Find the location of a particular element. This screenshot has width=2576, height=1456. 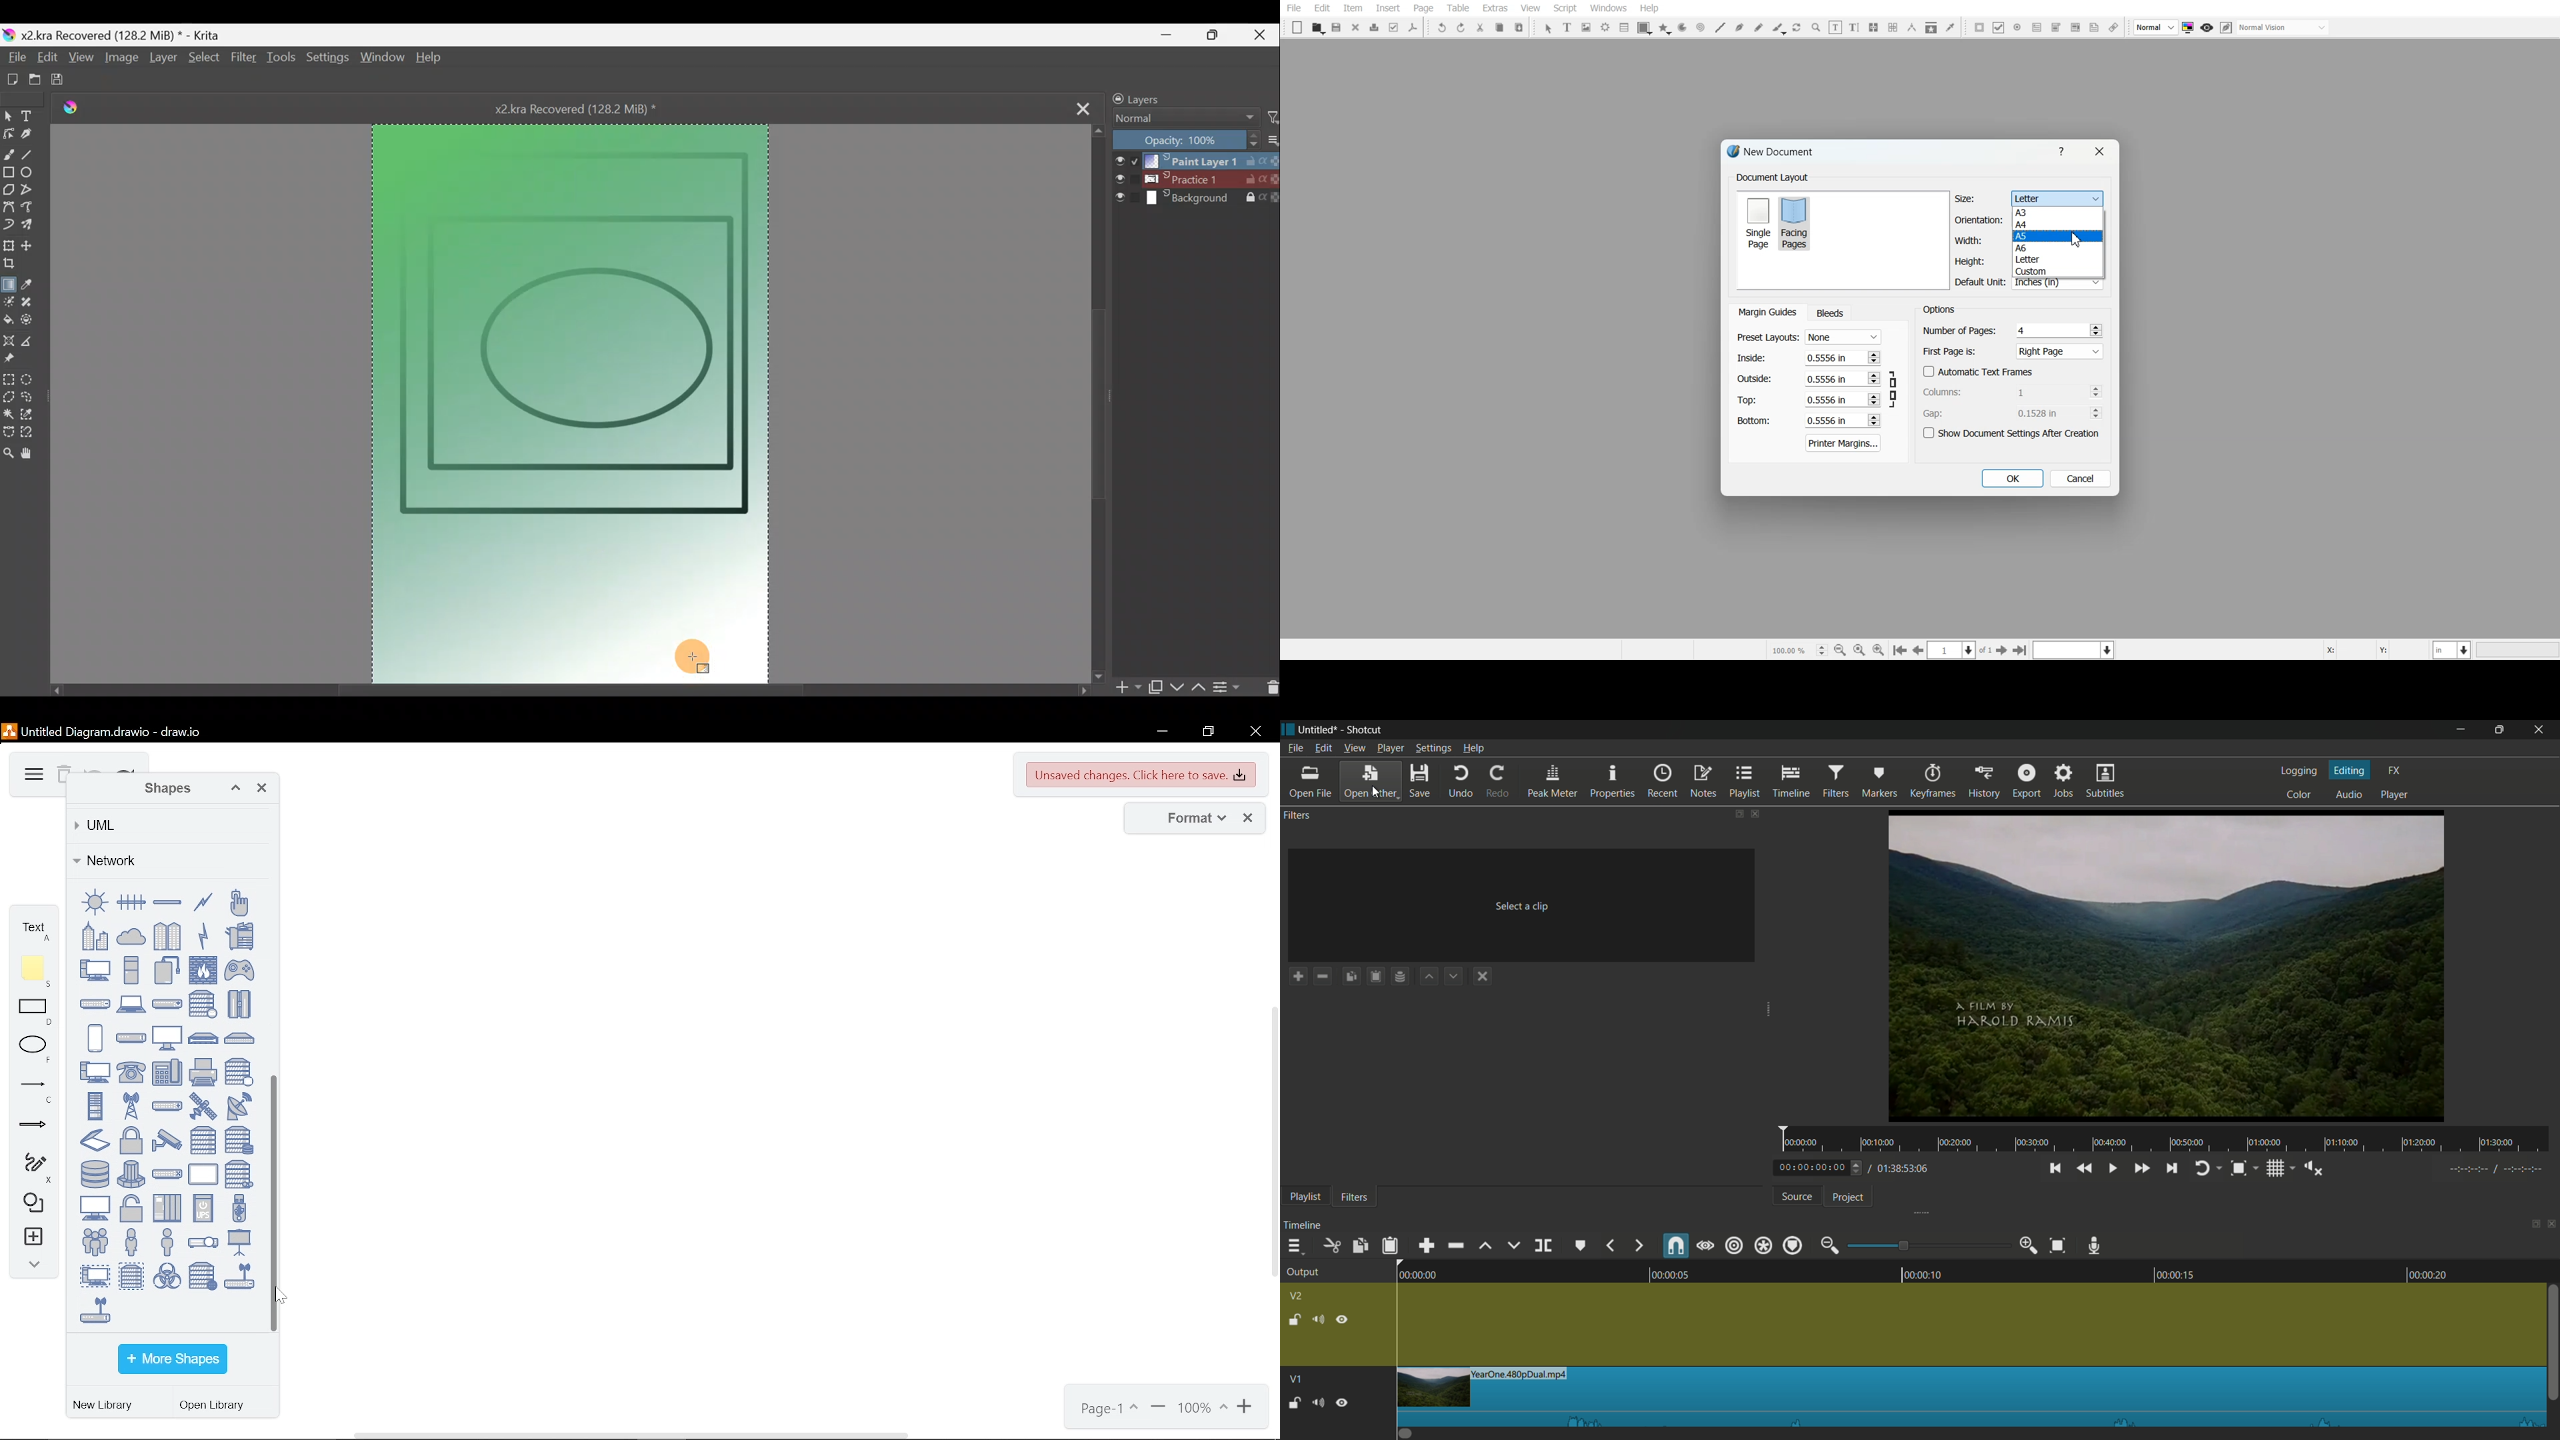

Height adjuster is located at coordinates (1977, 261).